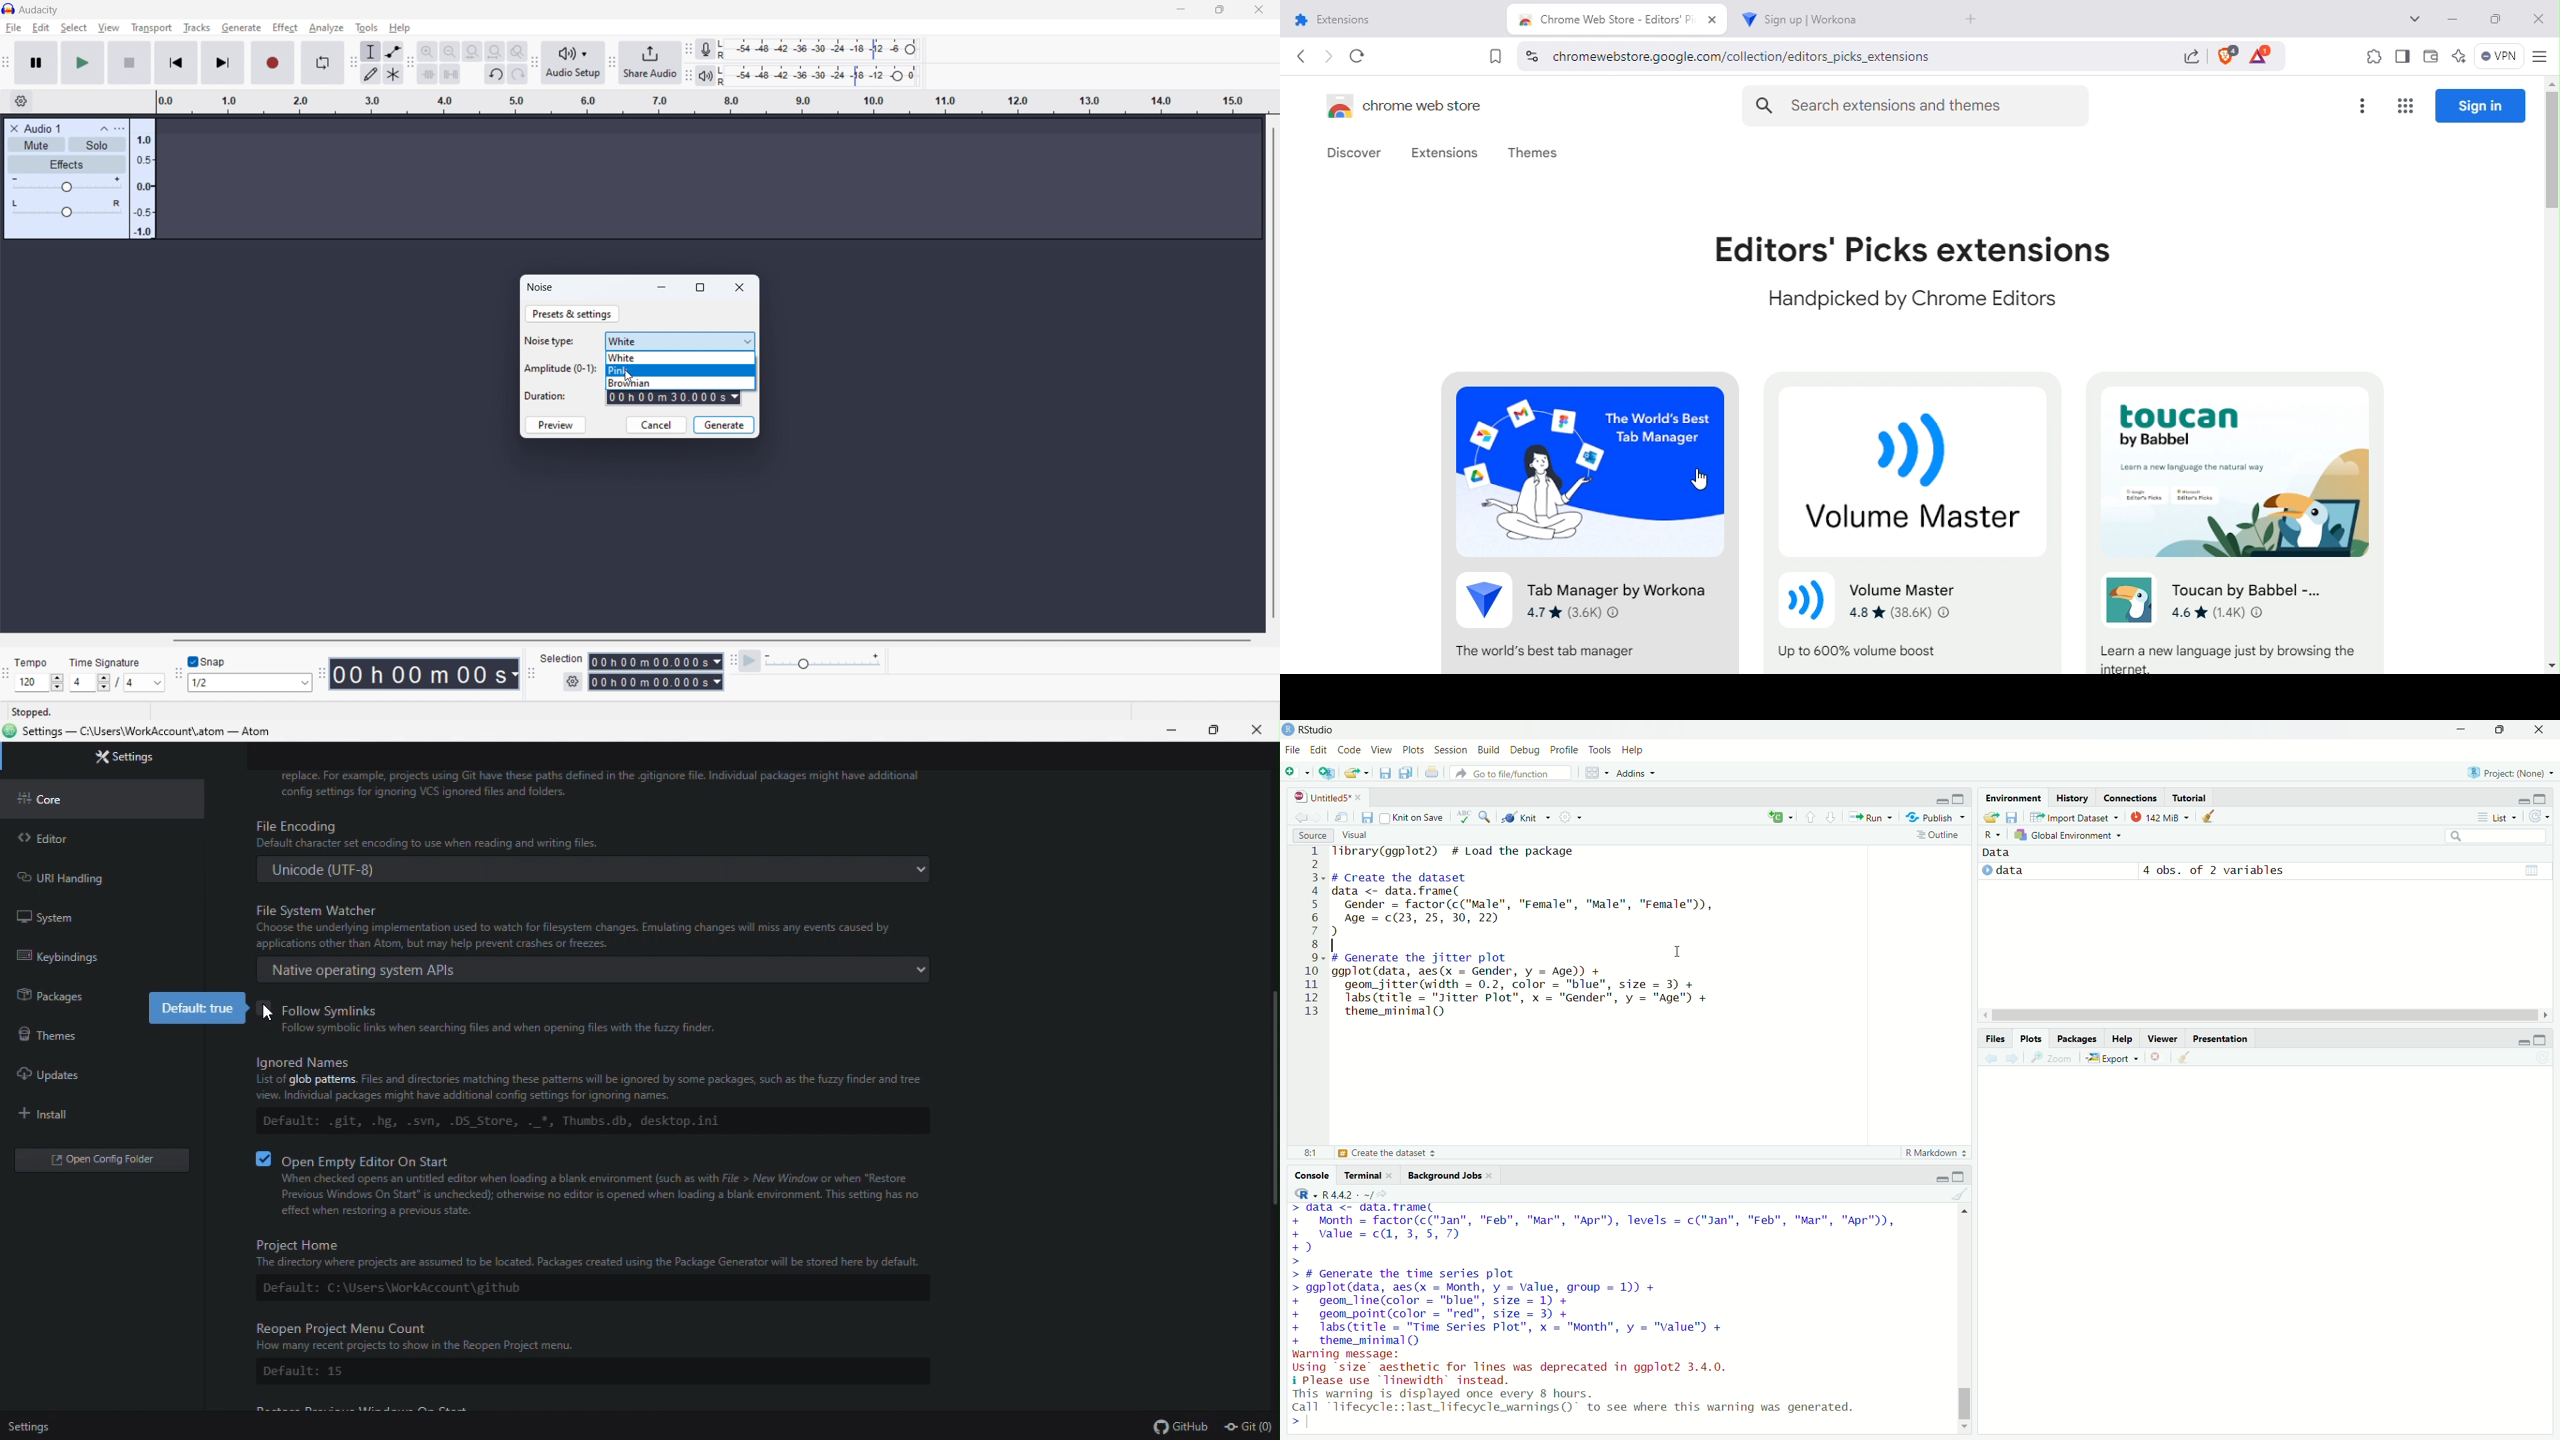 Image resolution: width=2576 pixels, height=1456 pixels. I want to click on multi tool, so click(393, 73).